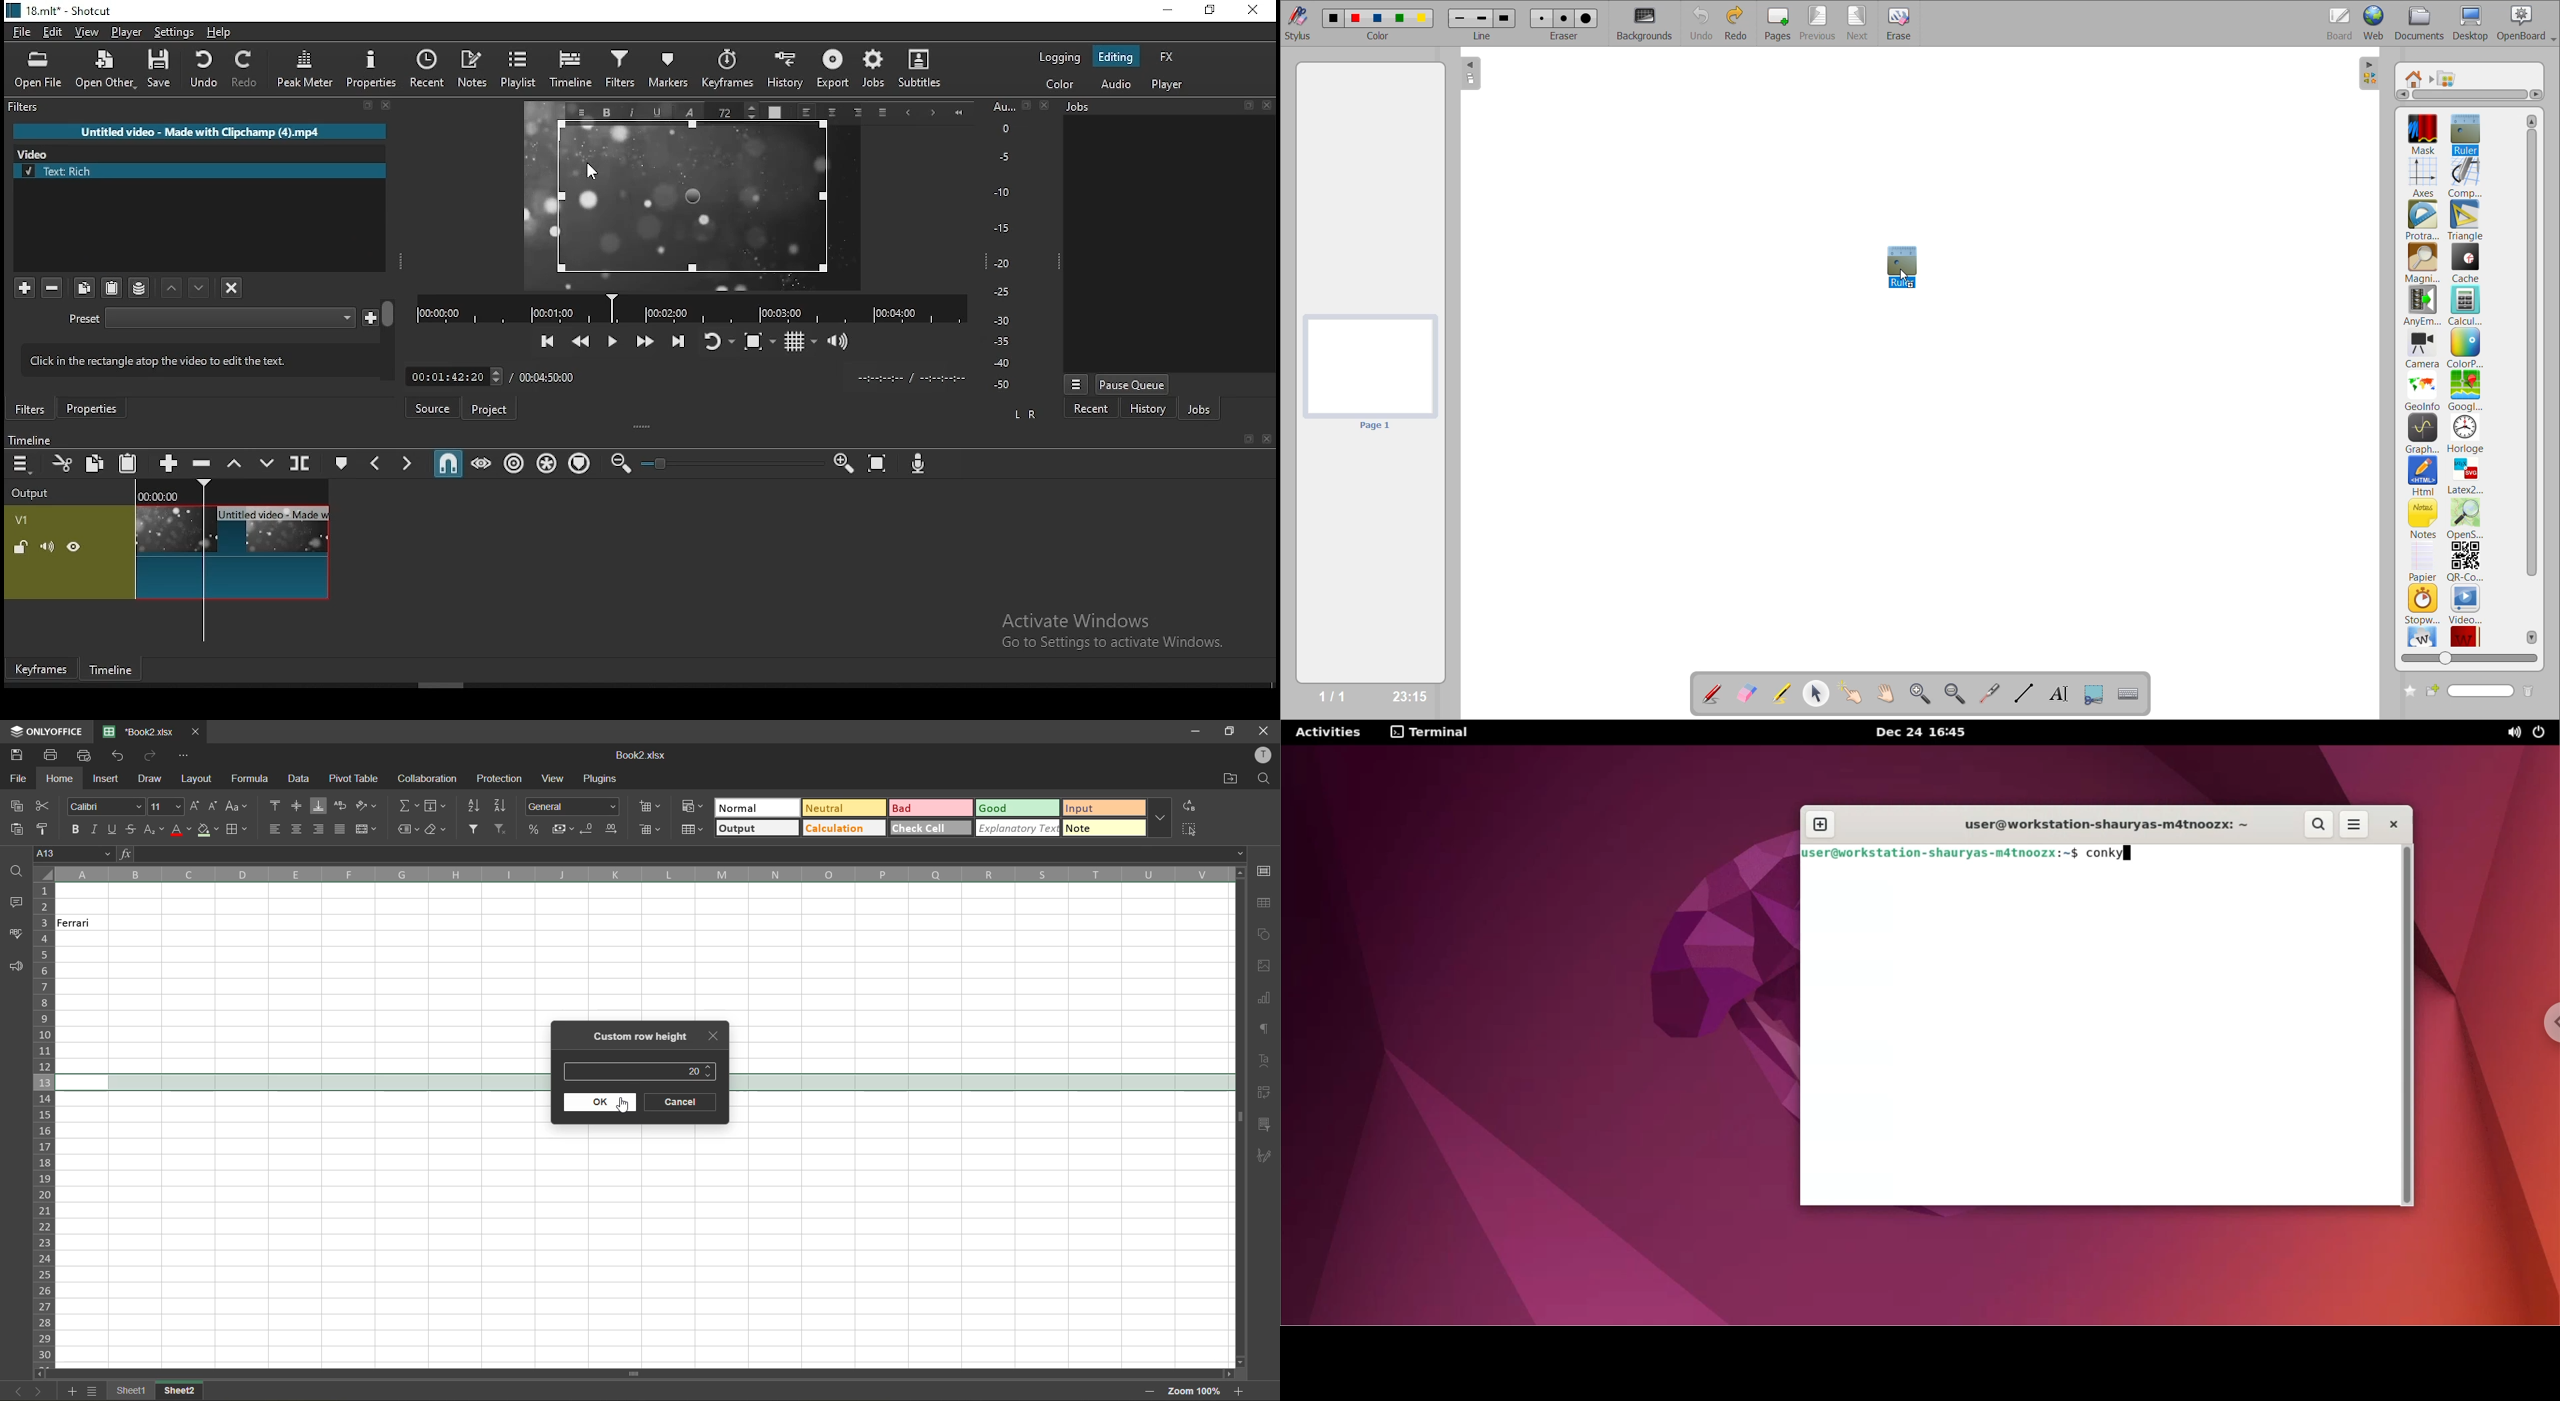 The image size is (2576, 1428). I want to click on video track, so click(167, 552).